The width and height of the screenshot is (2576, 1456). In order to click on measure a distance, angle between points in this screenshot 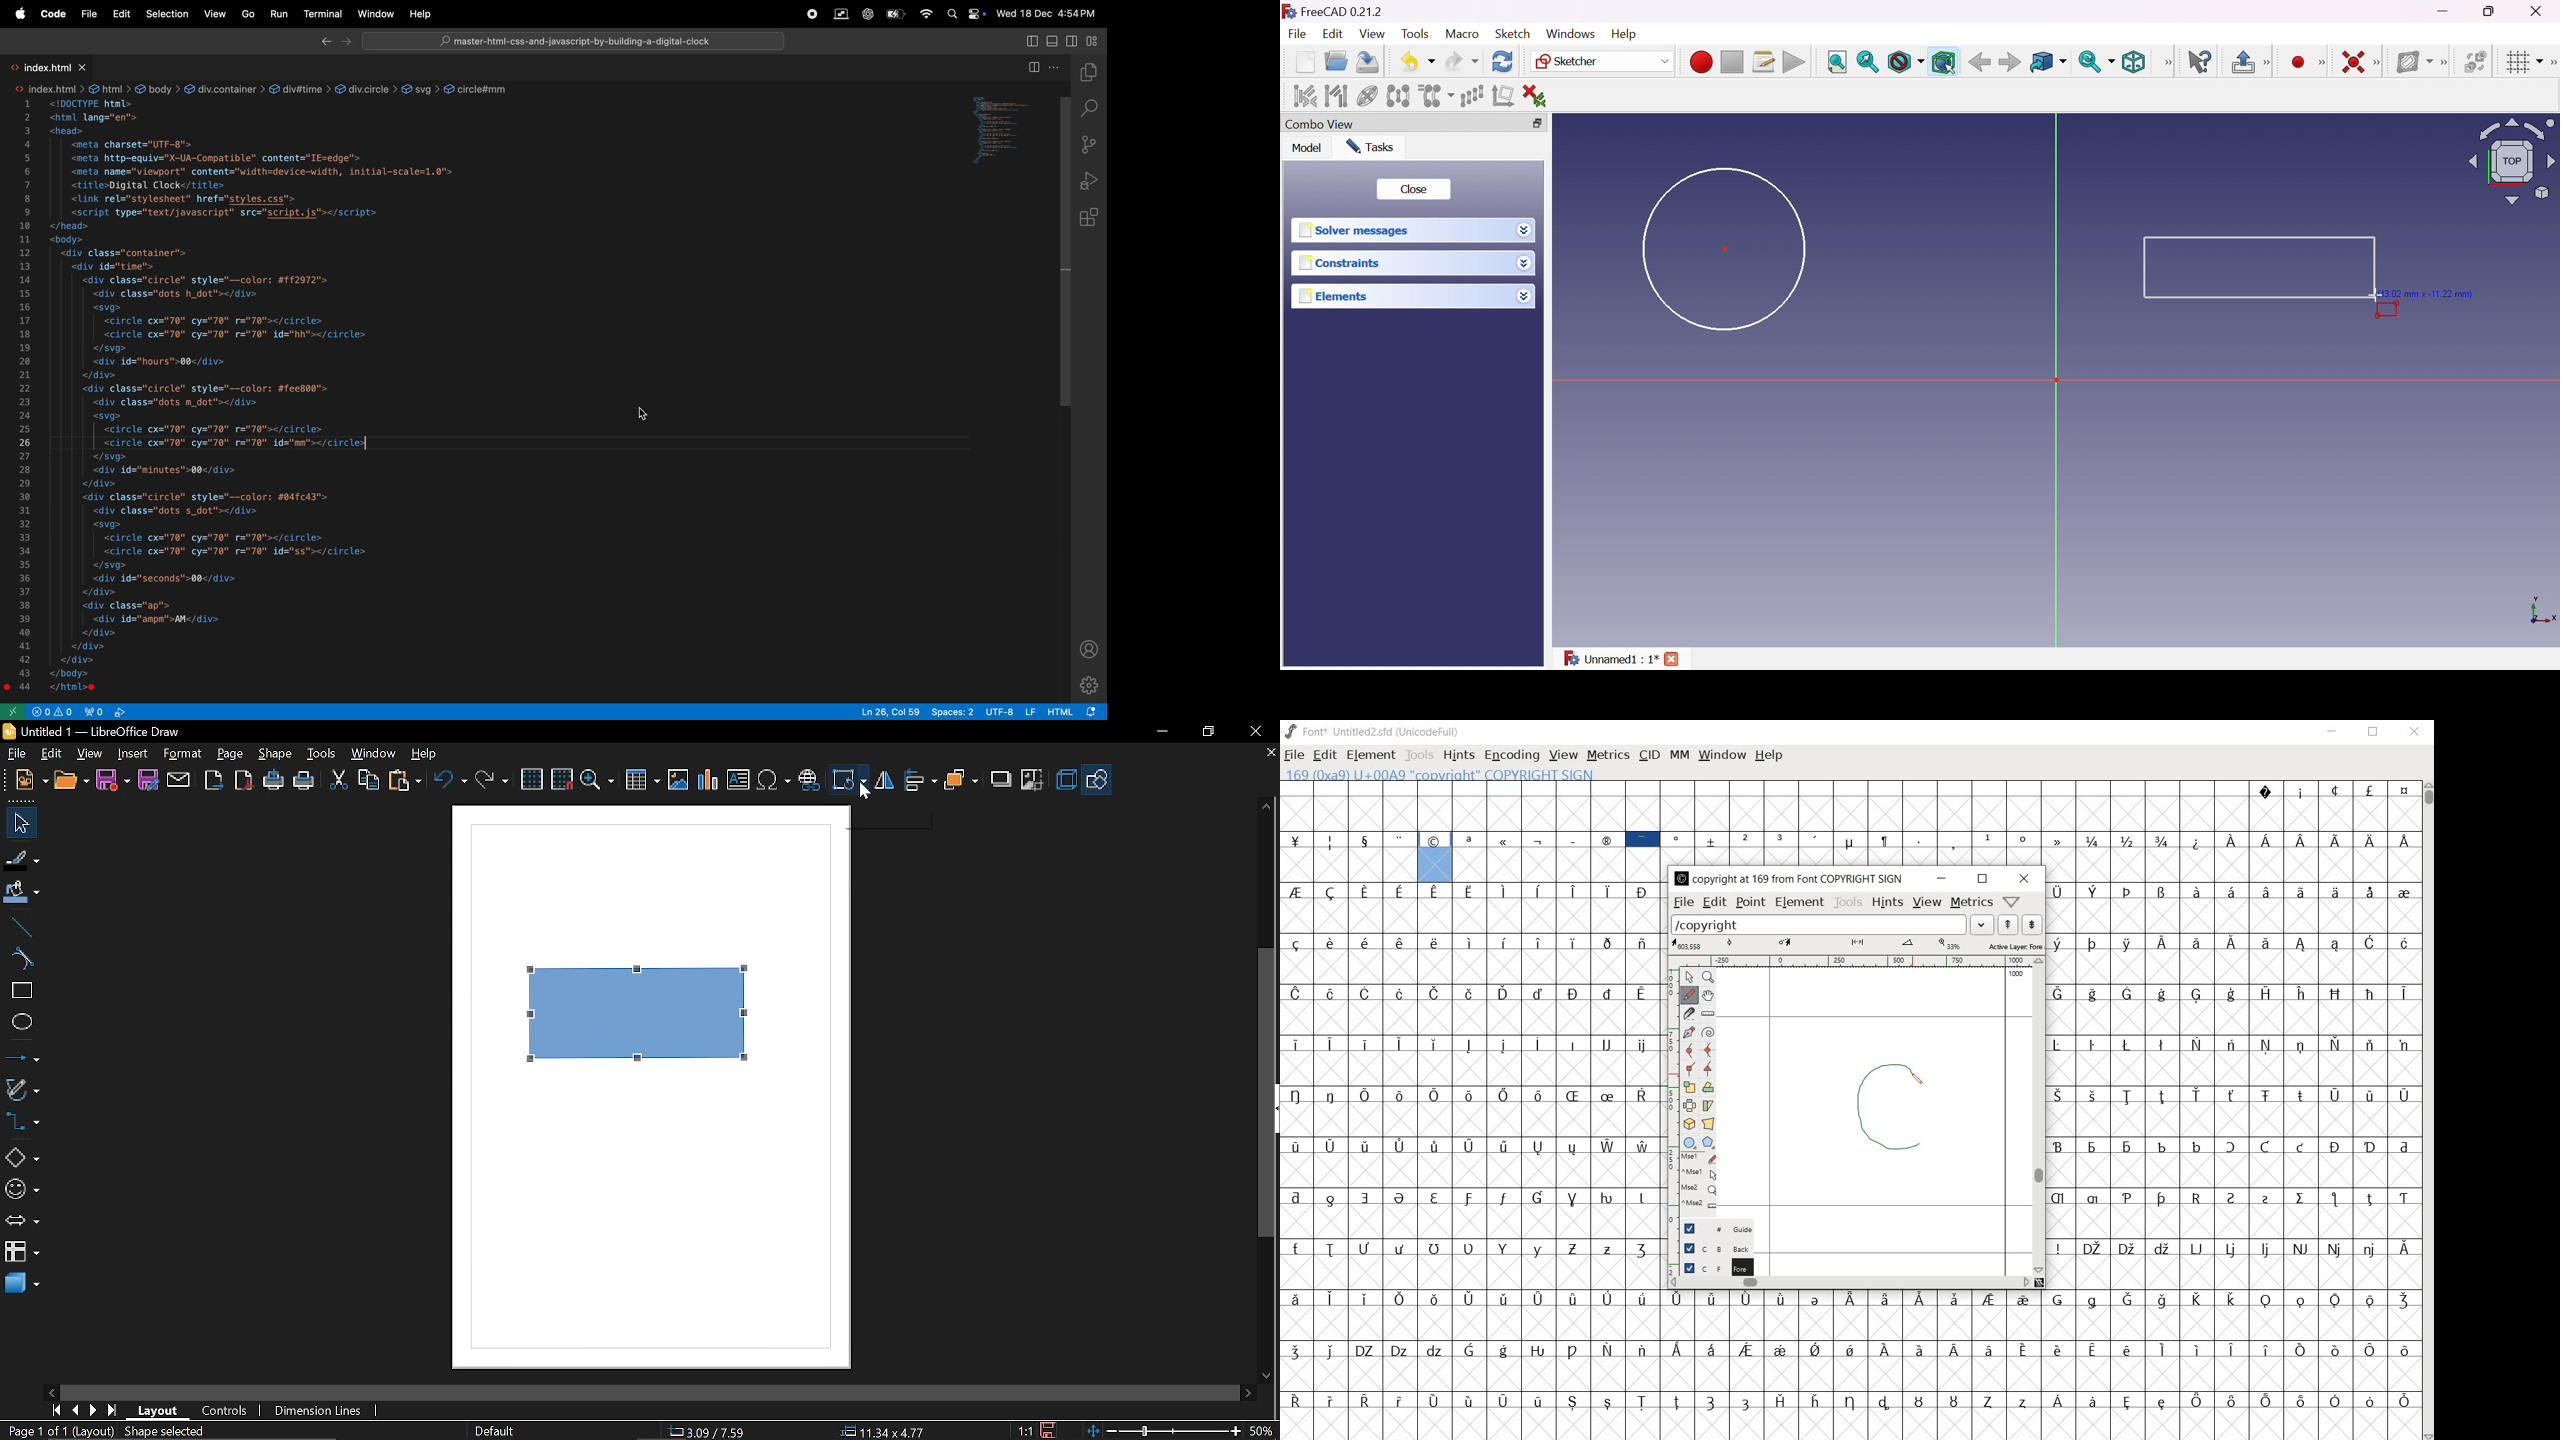, I will do `click(1708, 1014)`.